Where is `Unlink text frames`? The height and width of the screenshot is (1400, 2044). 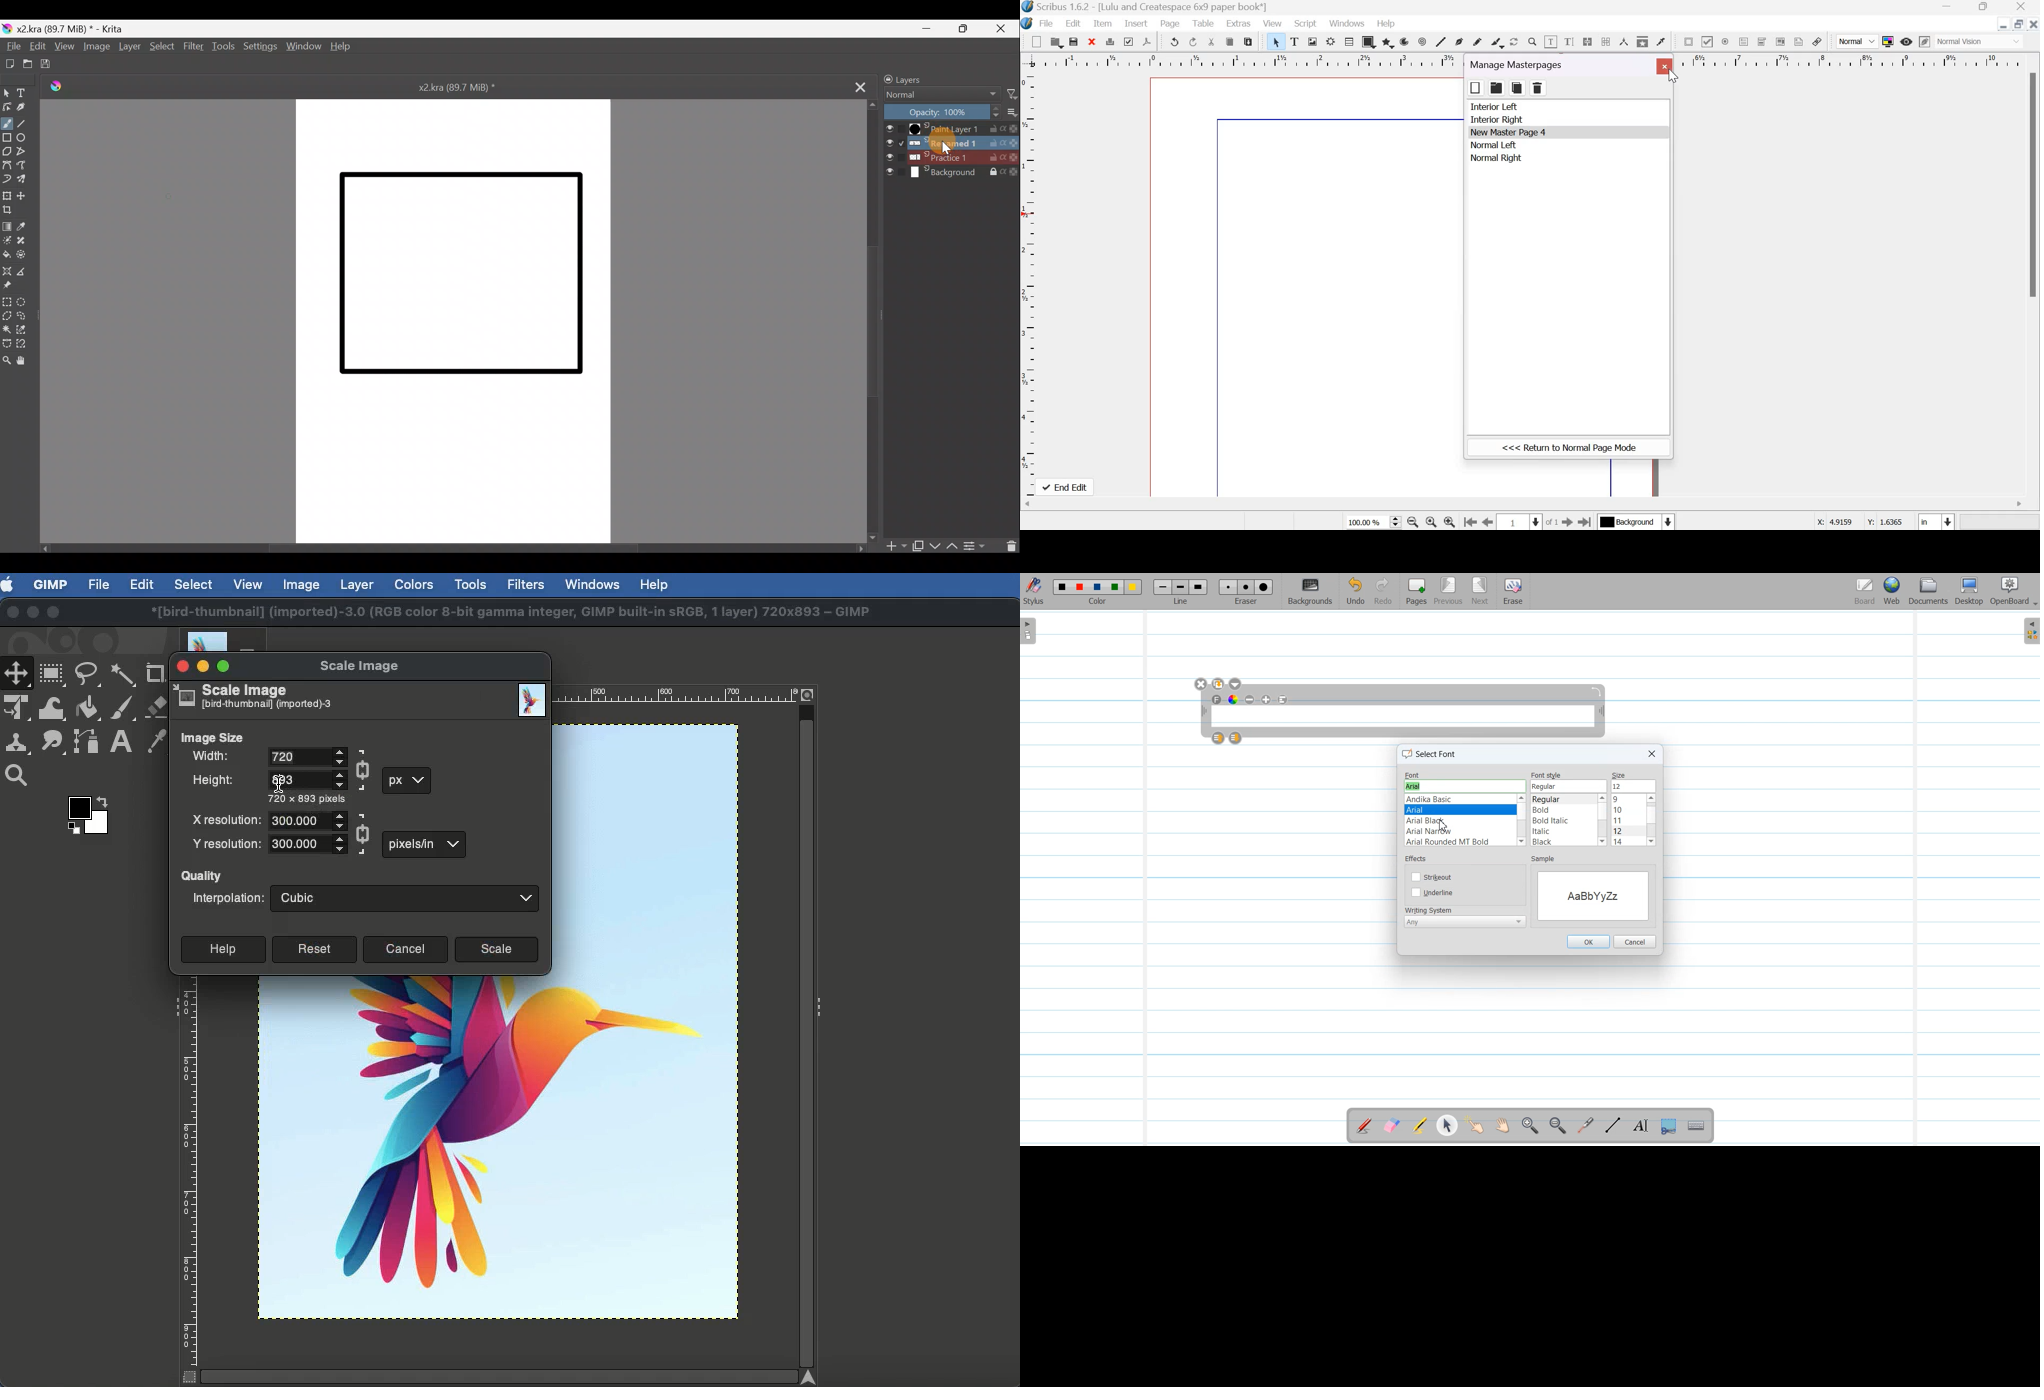
Unlink text frames is located at coordinates (1605, 41).